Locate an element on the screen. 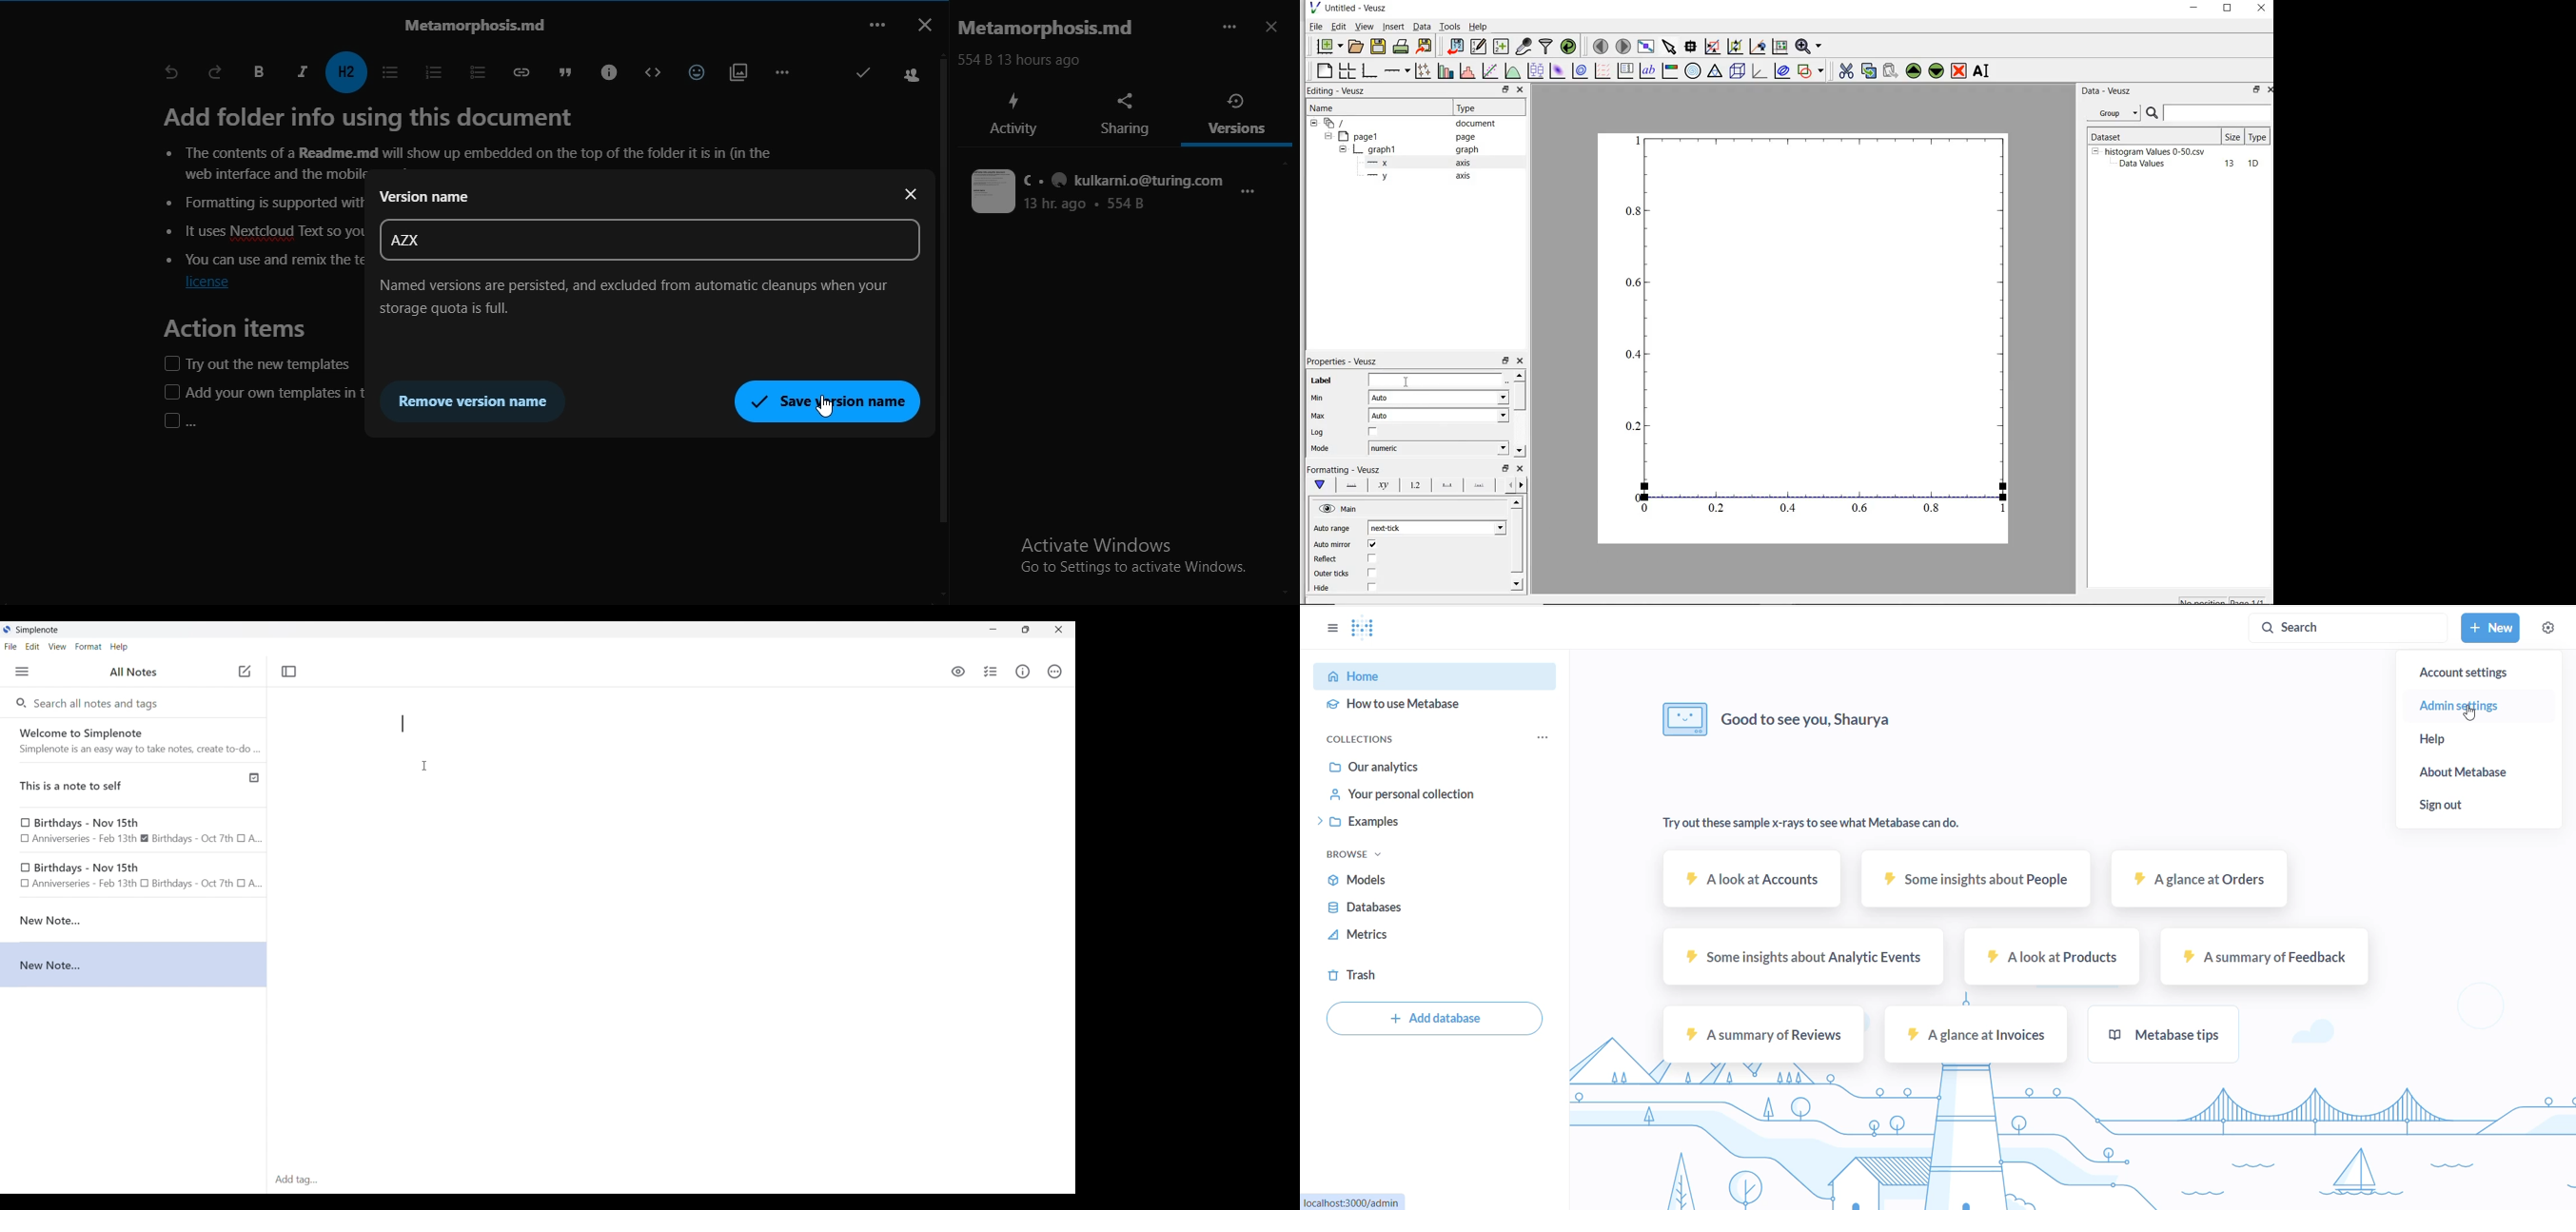 The height and width of the screenshot is (1232, 2576). 554 B 13 hours ago is located at coordinates (1026, 60).